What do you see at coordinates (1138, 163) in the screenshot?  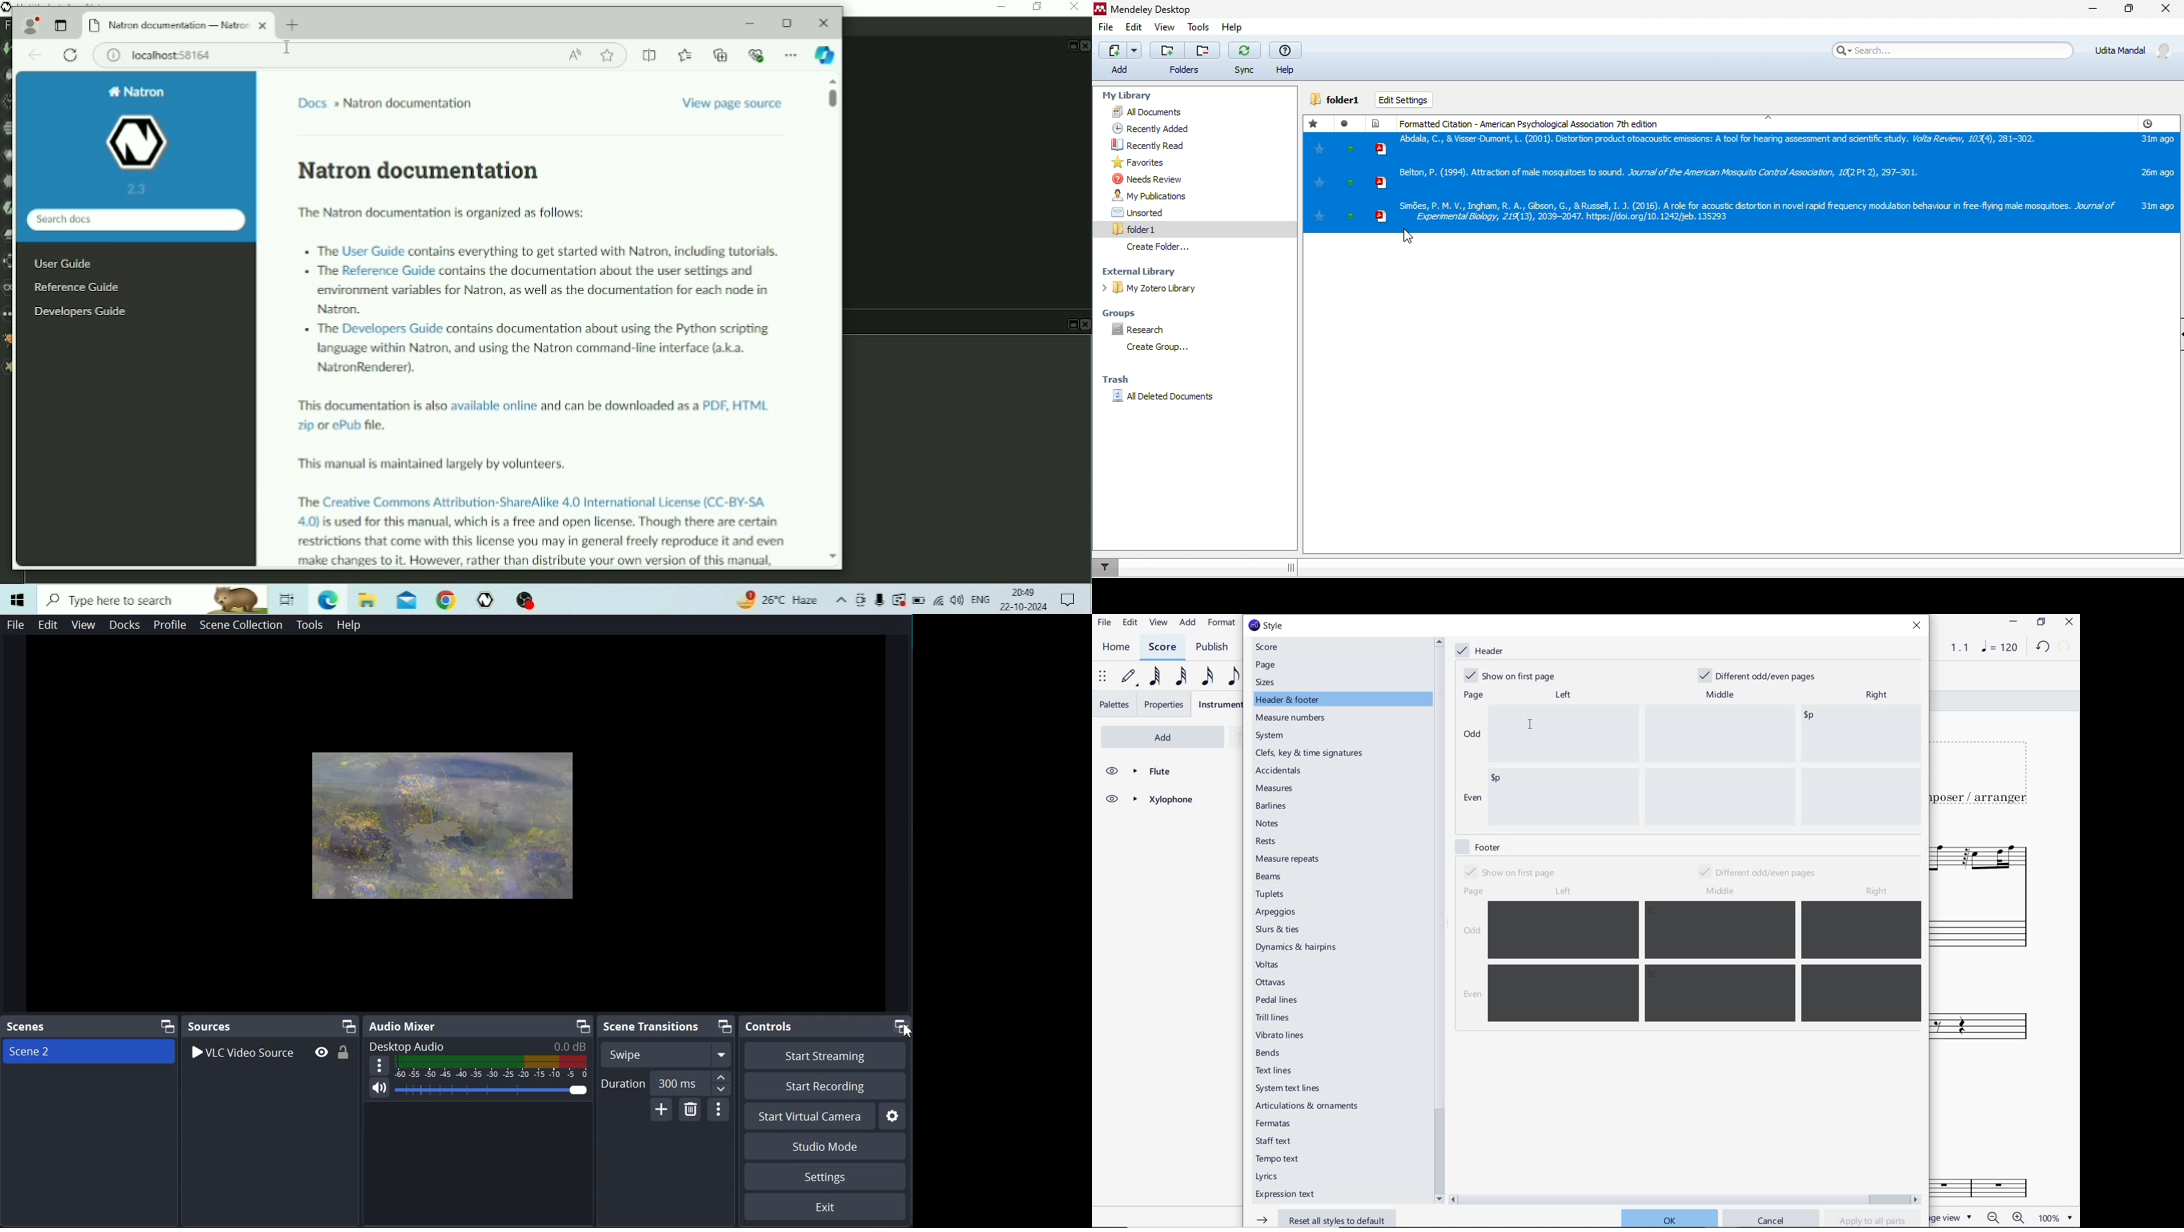 I see `favorites` at bounding box center [1138, 163].